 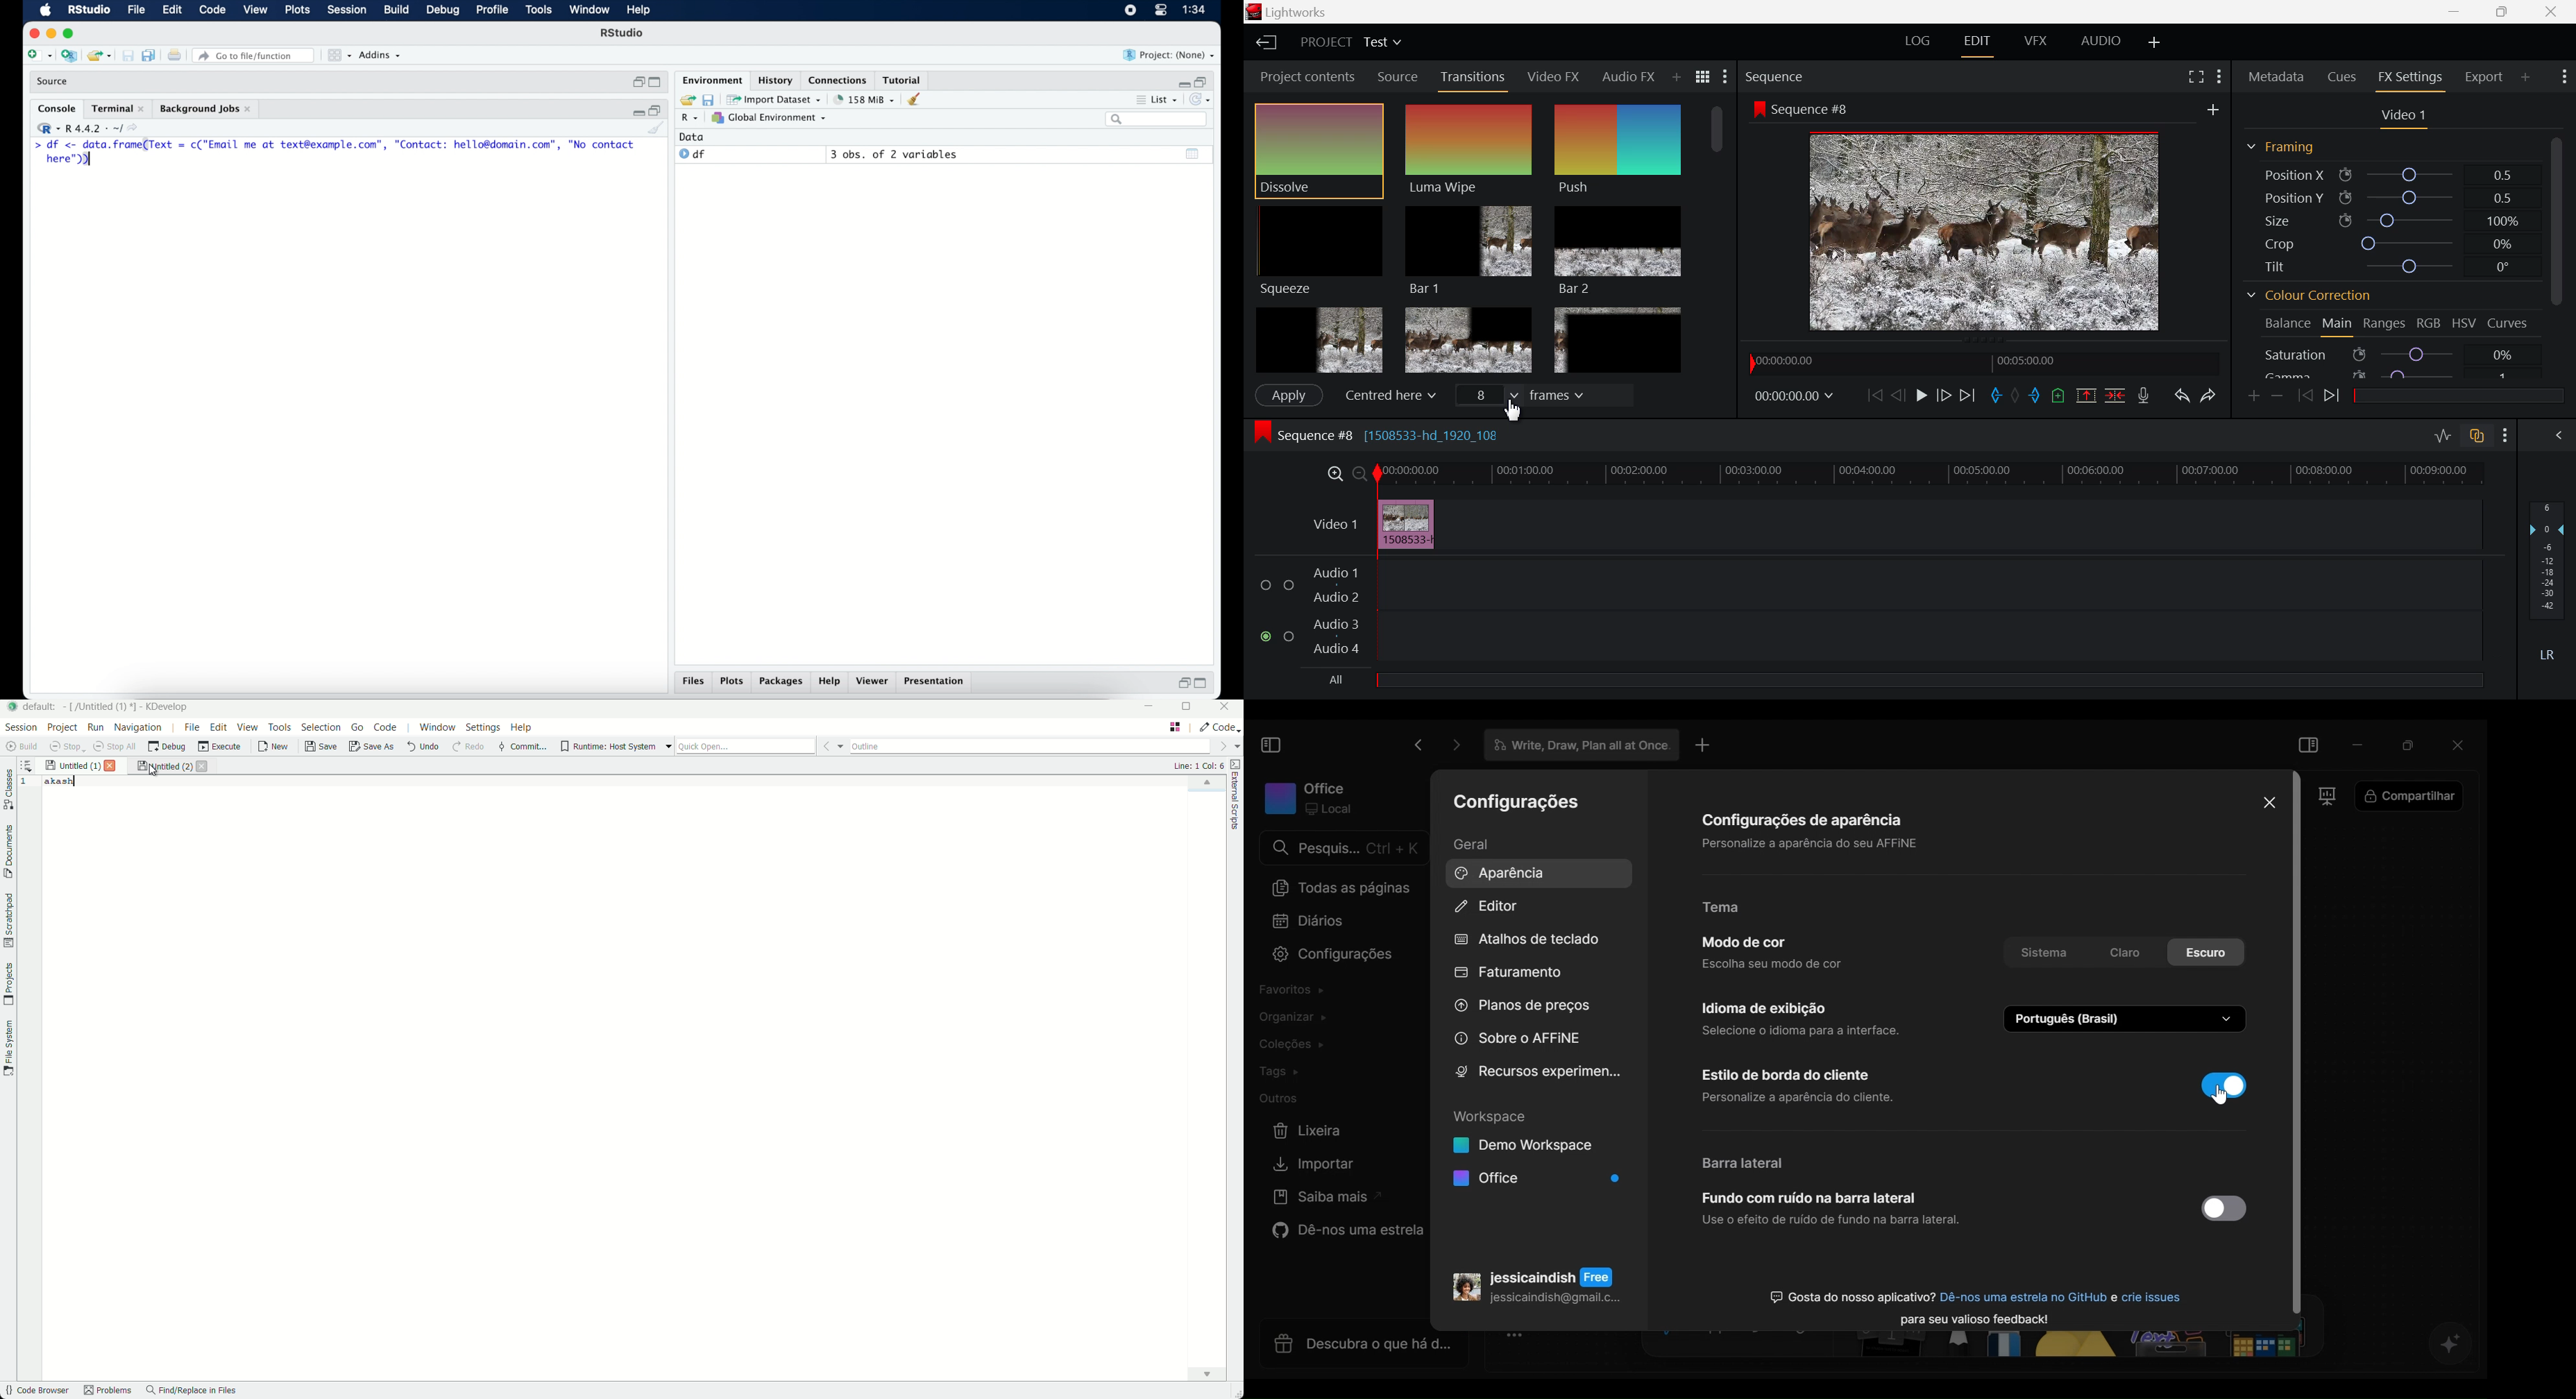 What do you see at coordinates (2484, 74) in the screenshot?
I see `Export` at bounding box center [2484, 74].